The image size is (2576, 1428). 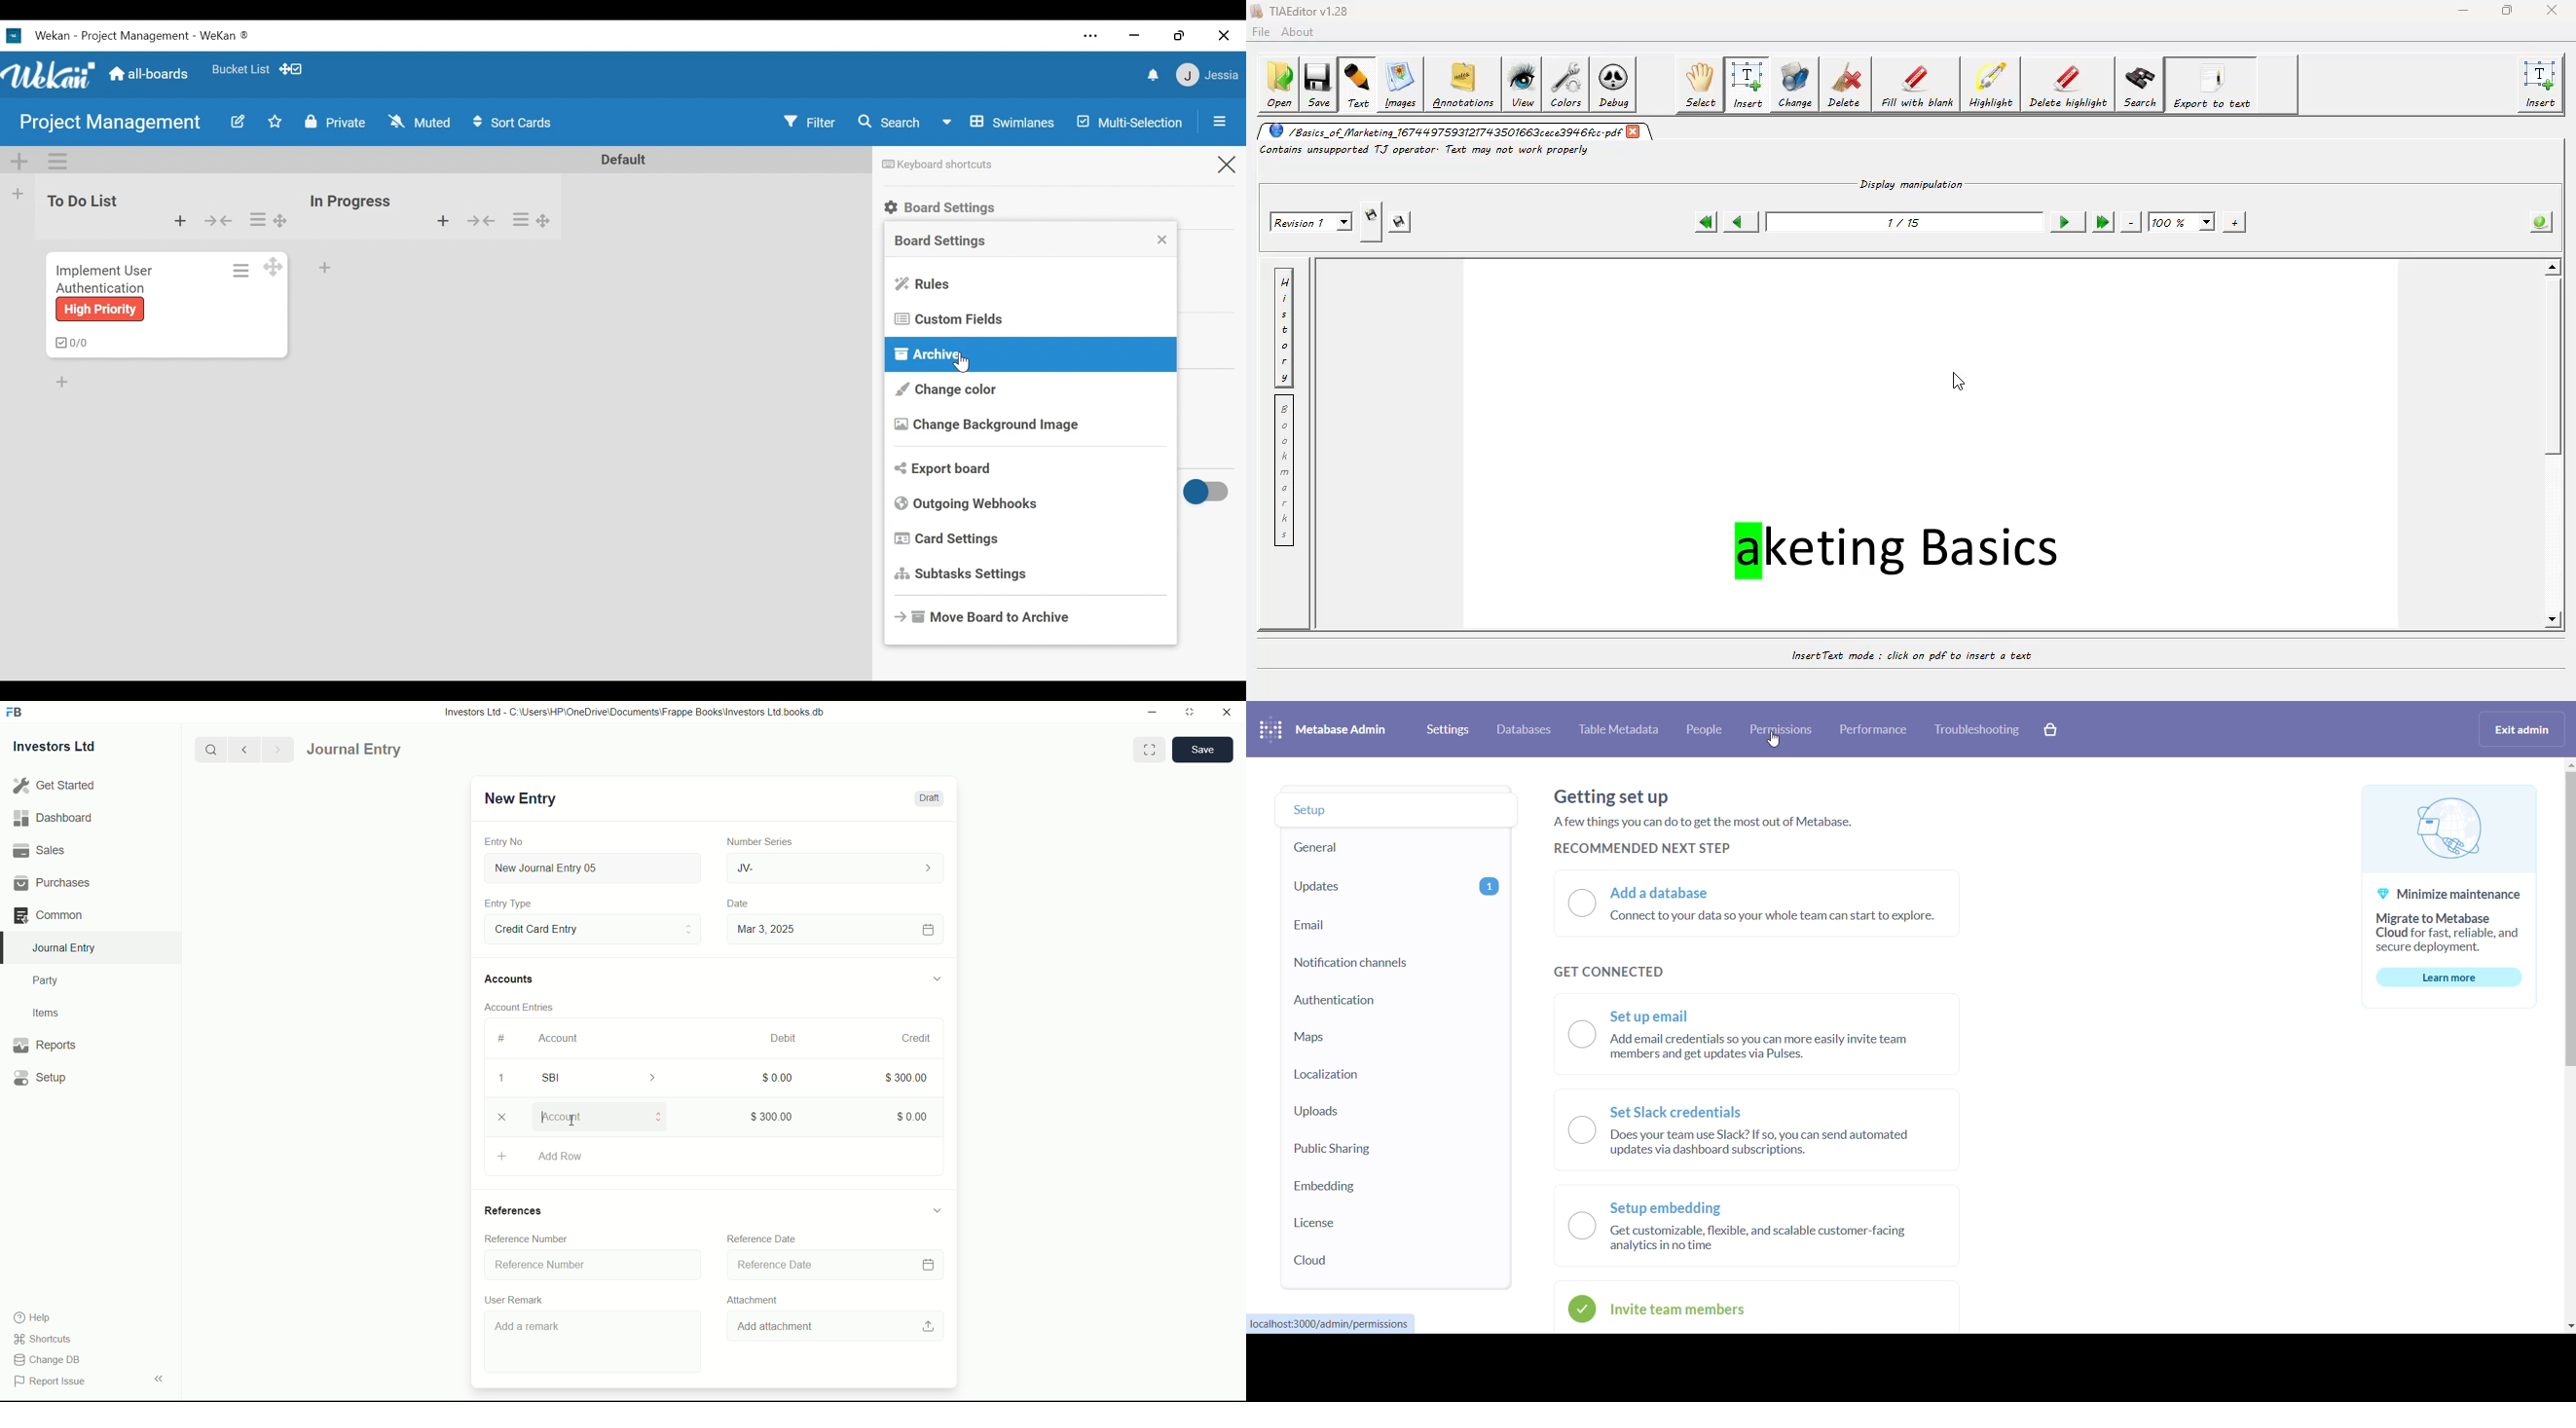 What do you see at coordinates (837, 867) in the screenshot?
I see `JV` at bounding box center [837, 867].